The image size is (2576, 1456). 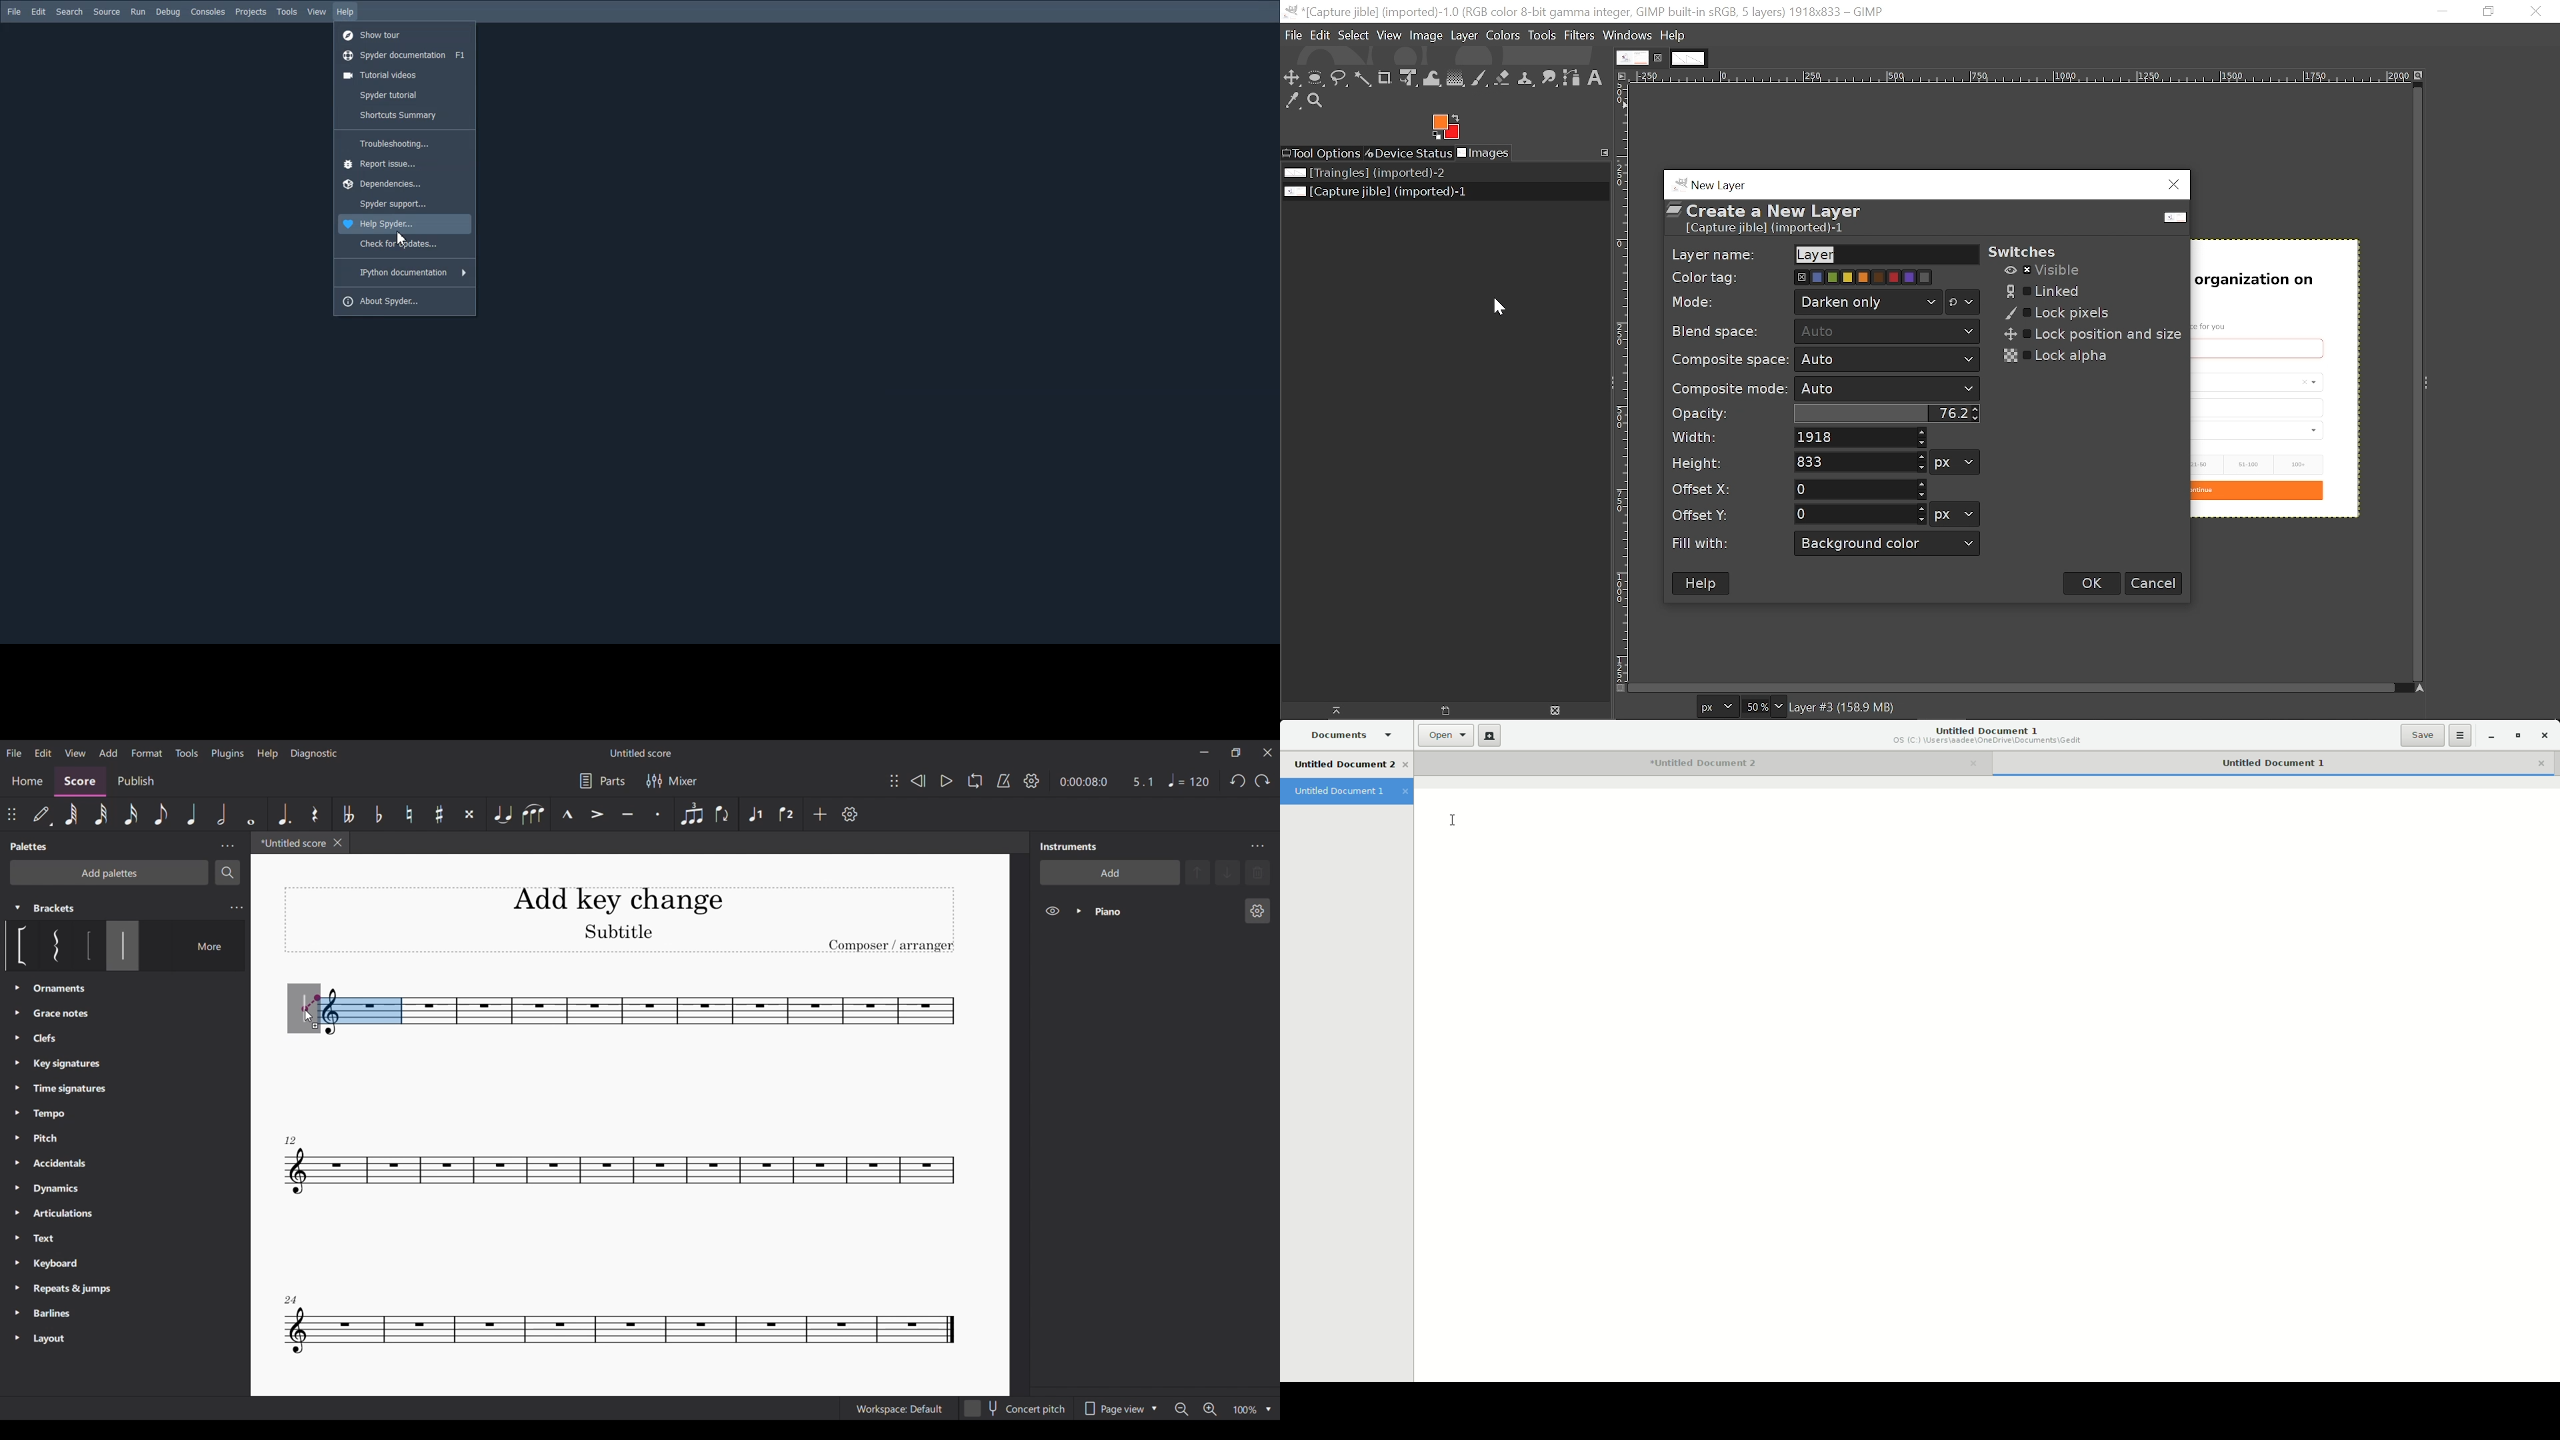 I want to click on 64th note, so click(x=72, y=815).